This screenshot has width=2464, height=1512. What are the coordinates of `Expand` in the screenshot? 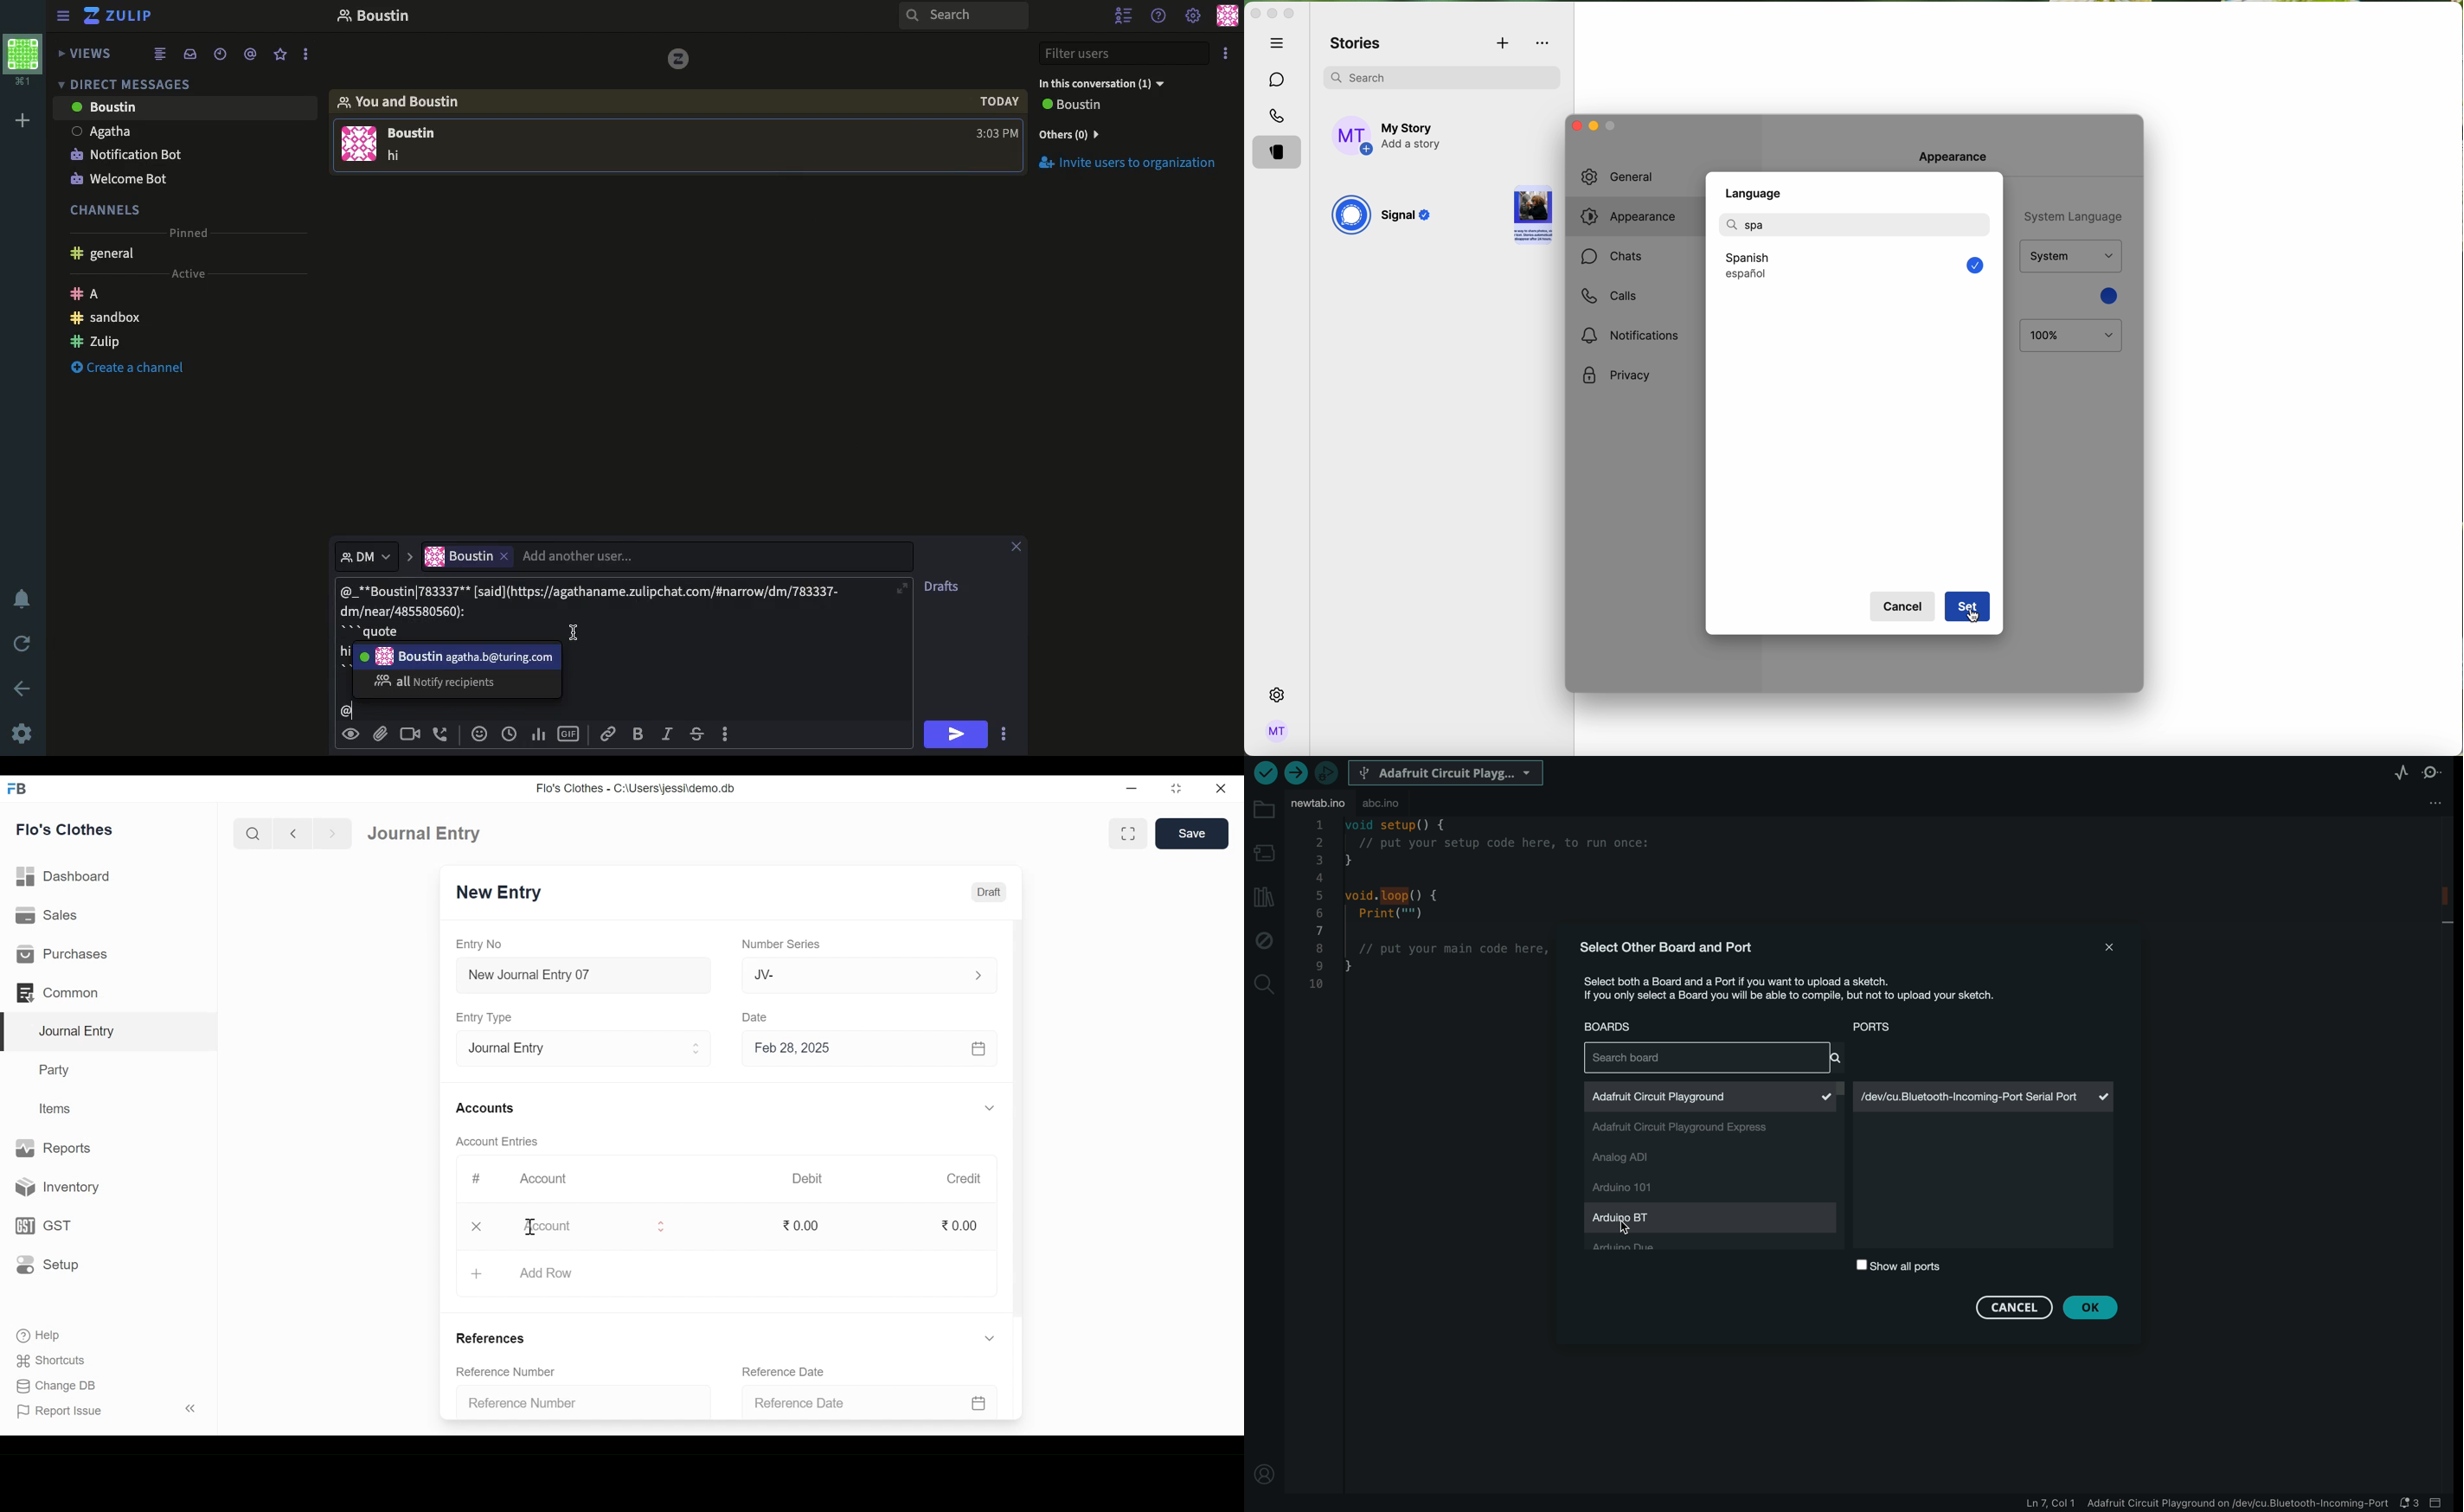 It's located at (977, 976).